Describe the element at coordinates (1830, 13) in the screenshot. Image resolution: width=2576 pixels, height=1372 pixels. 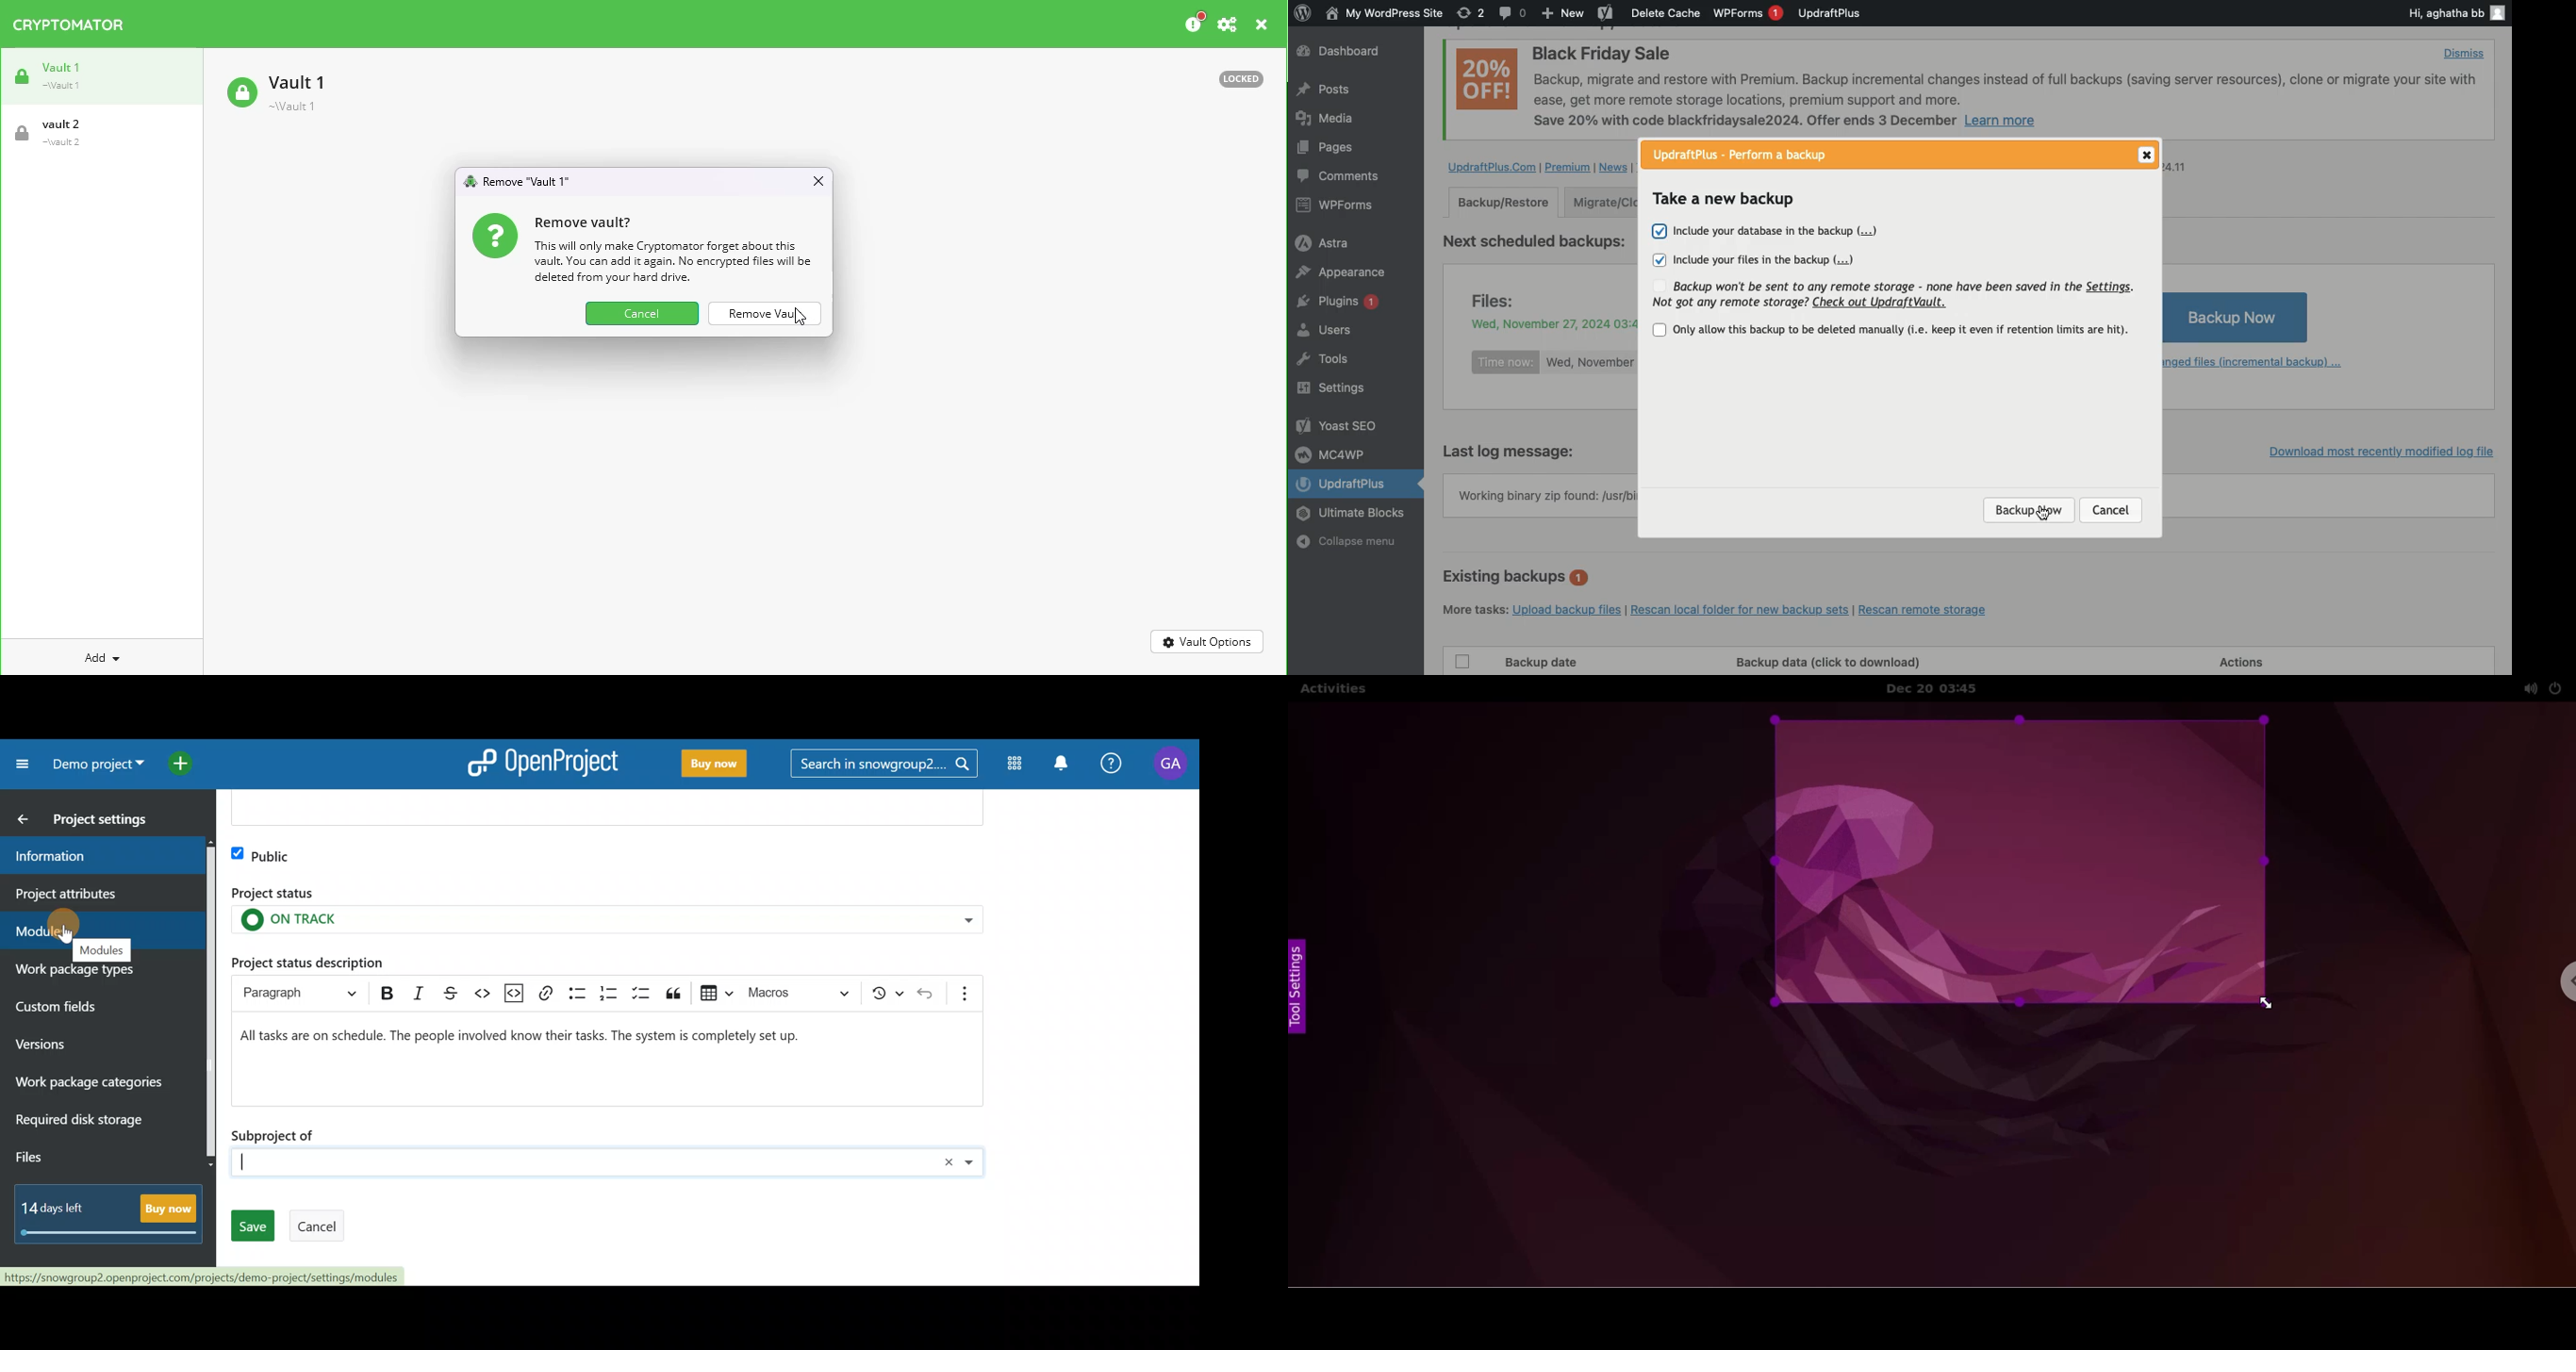
I see `UpdraftPlus` at that location.